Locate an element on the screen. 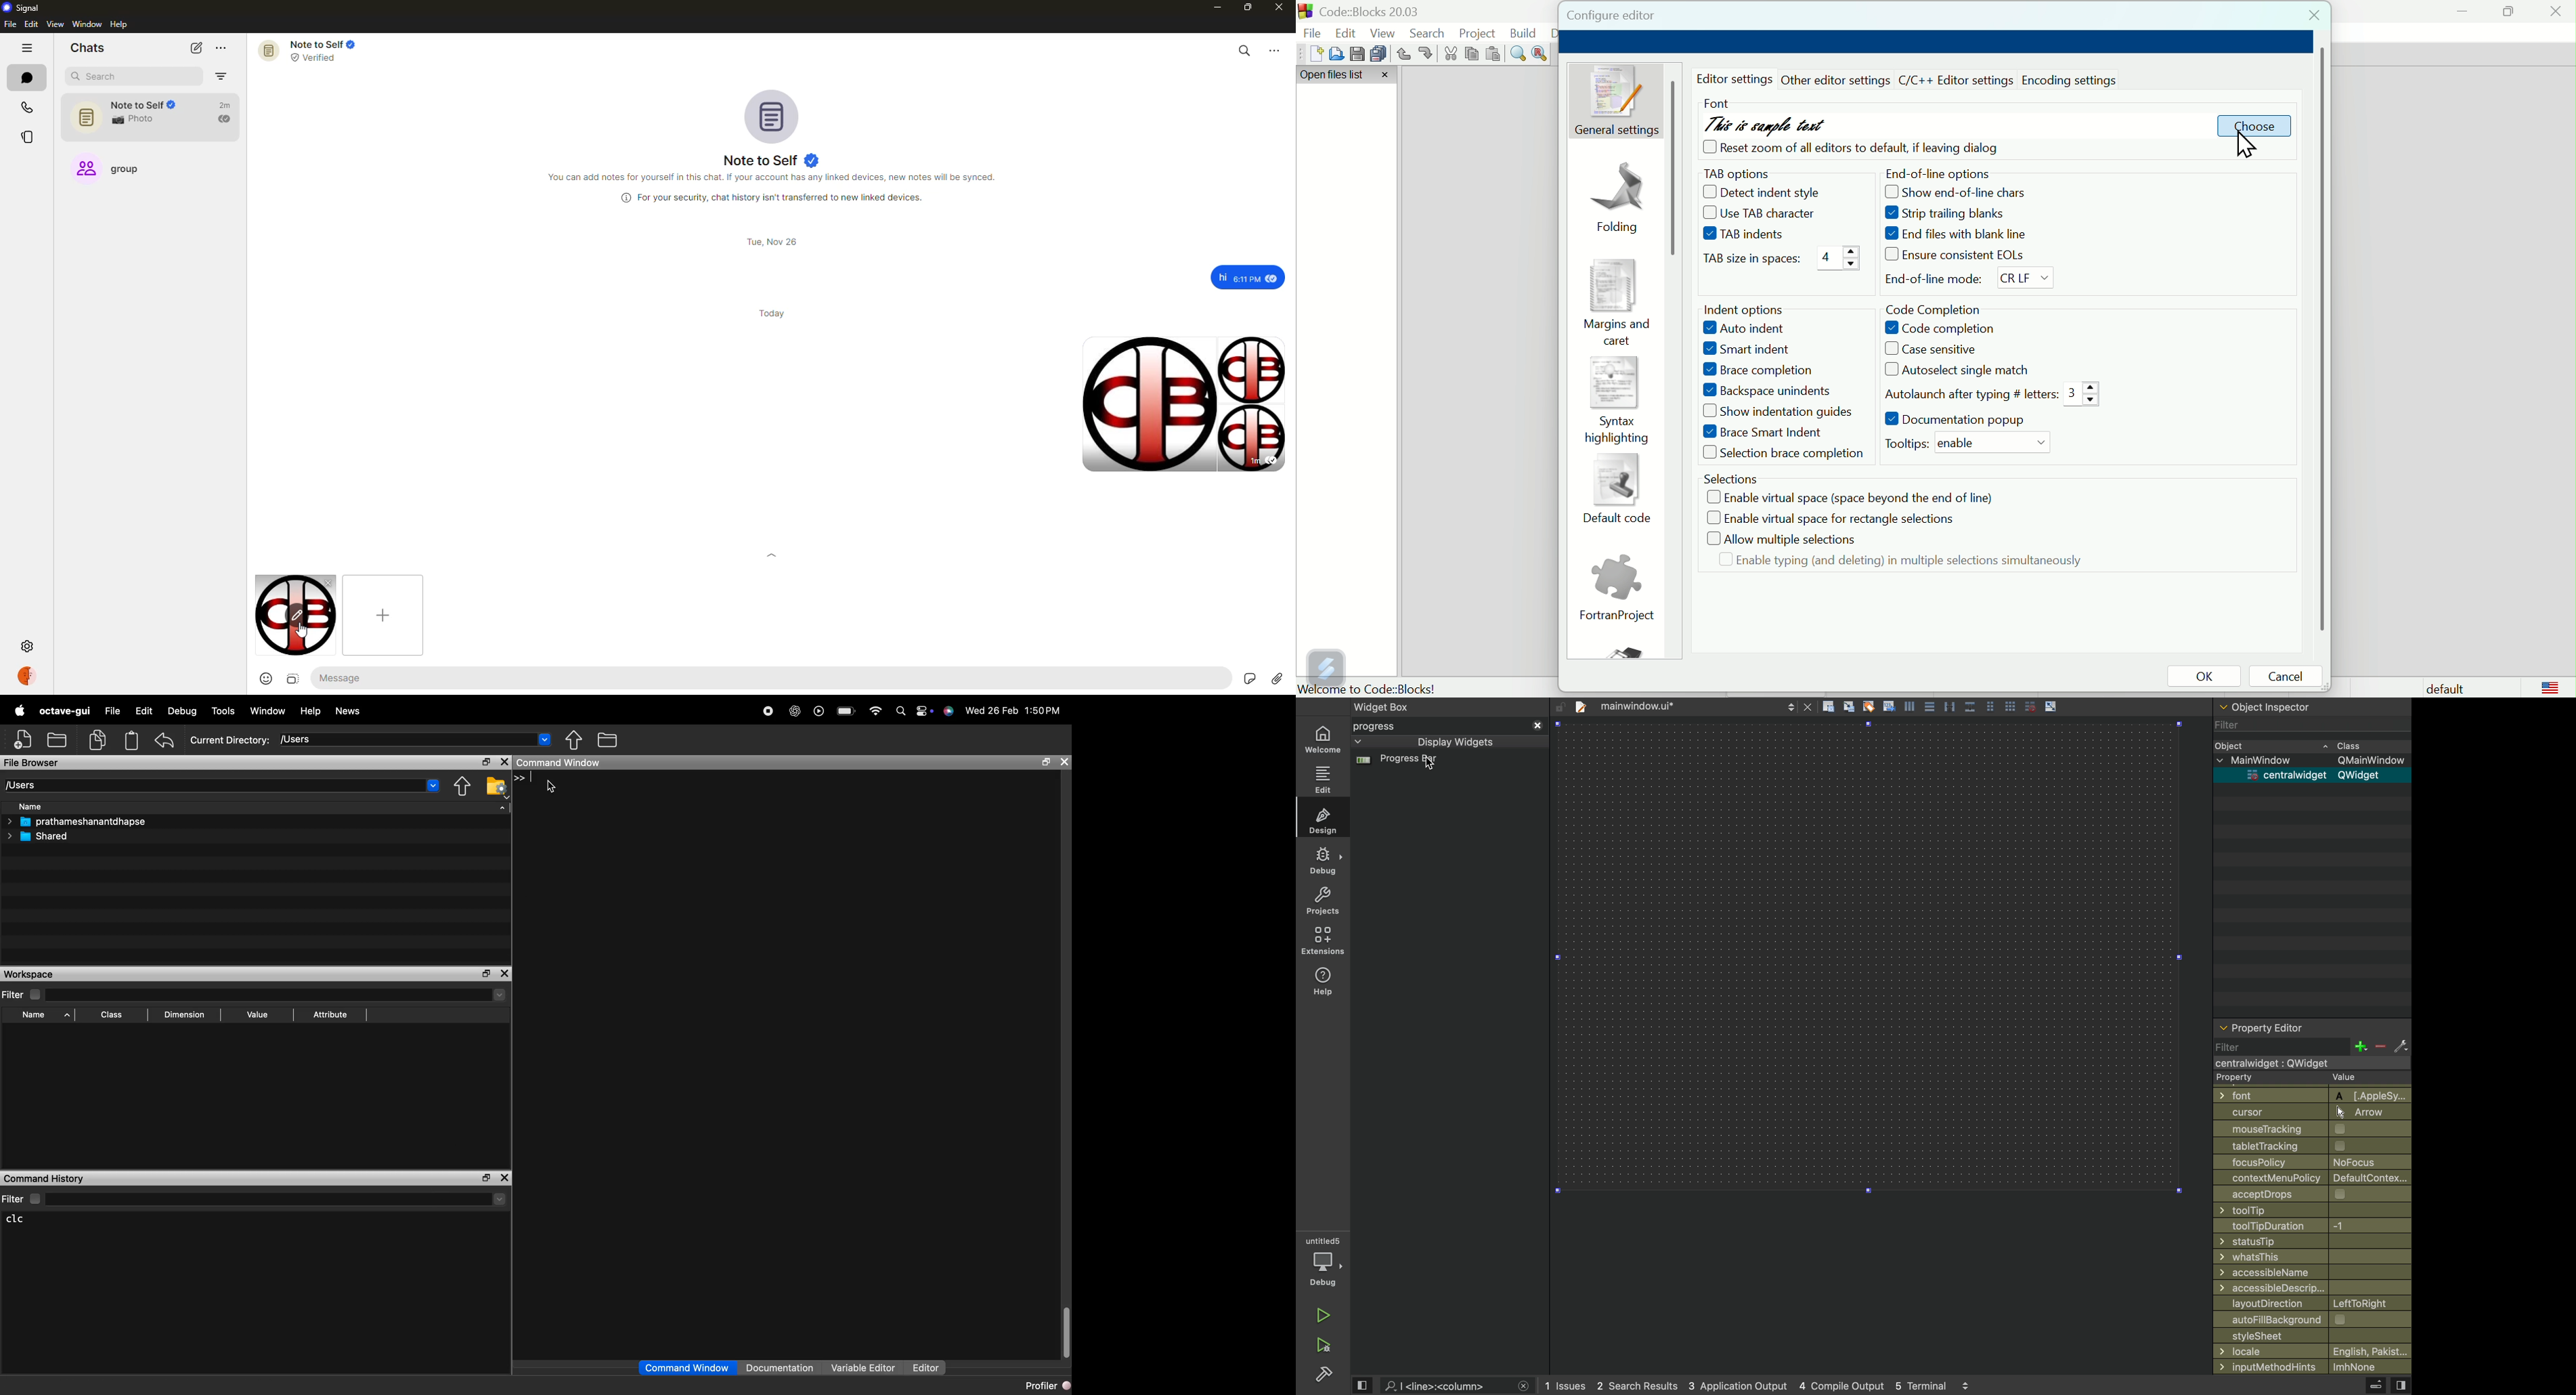  Margins and caret is located at coordinates (1614, 301).